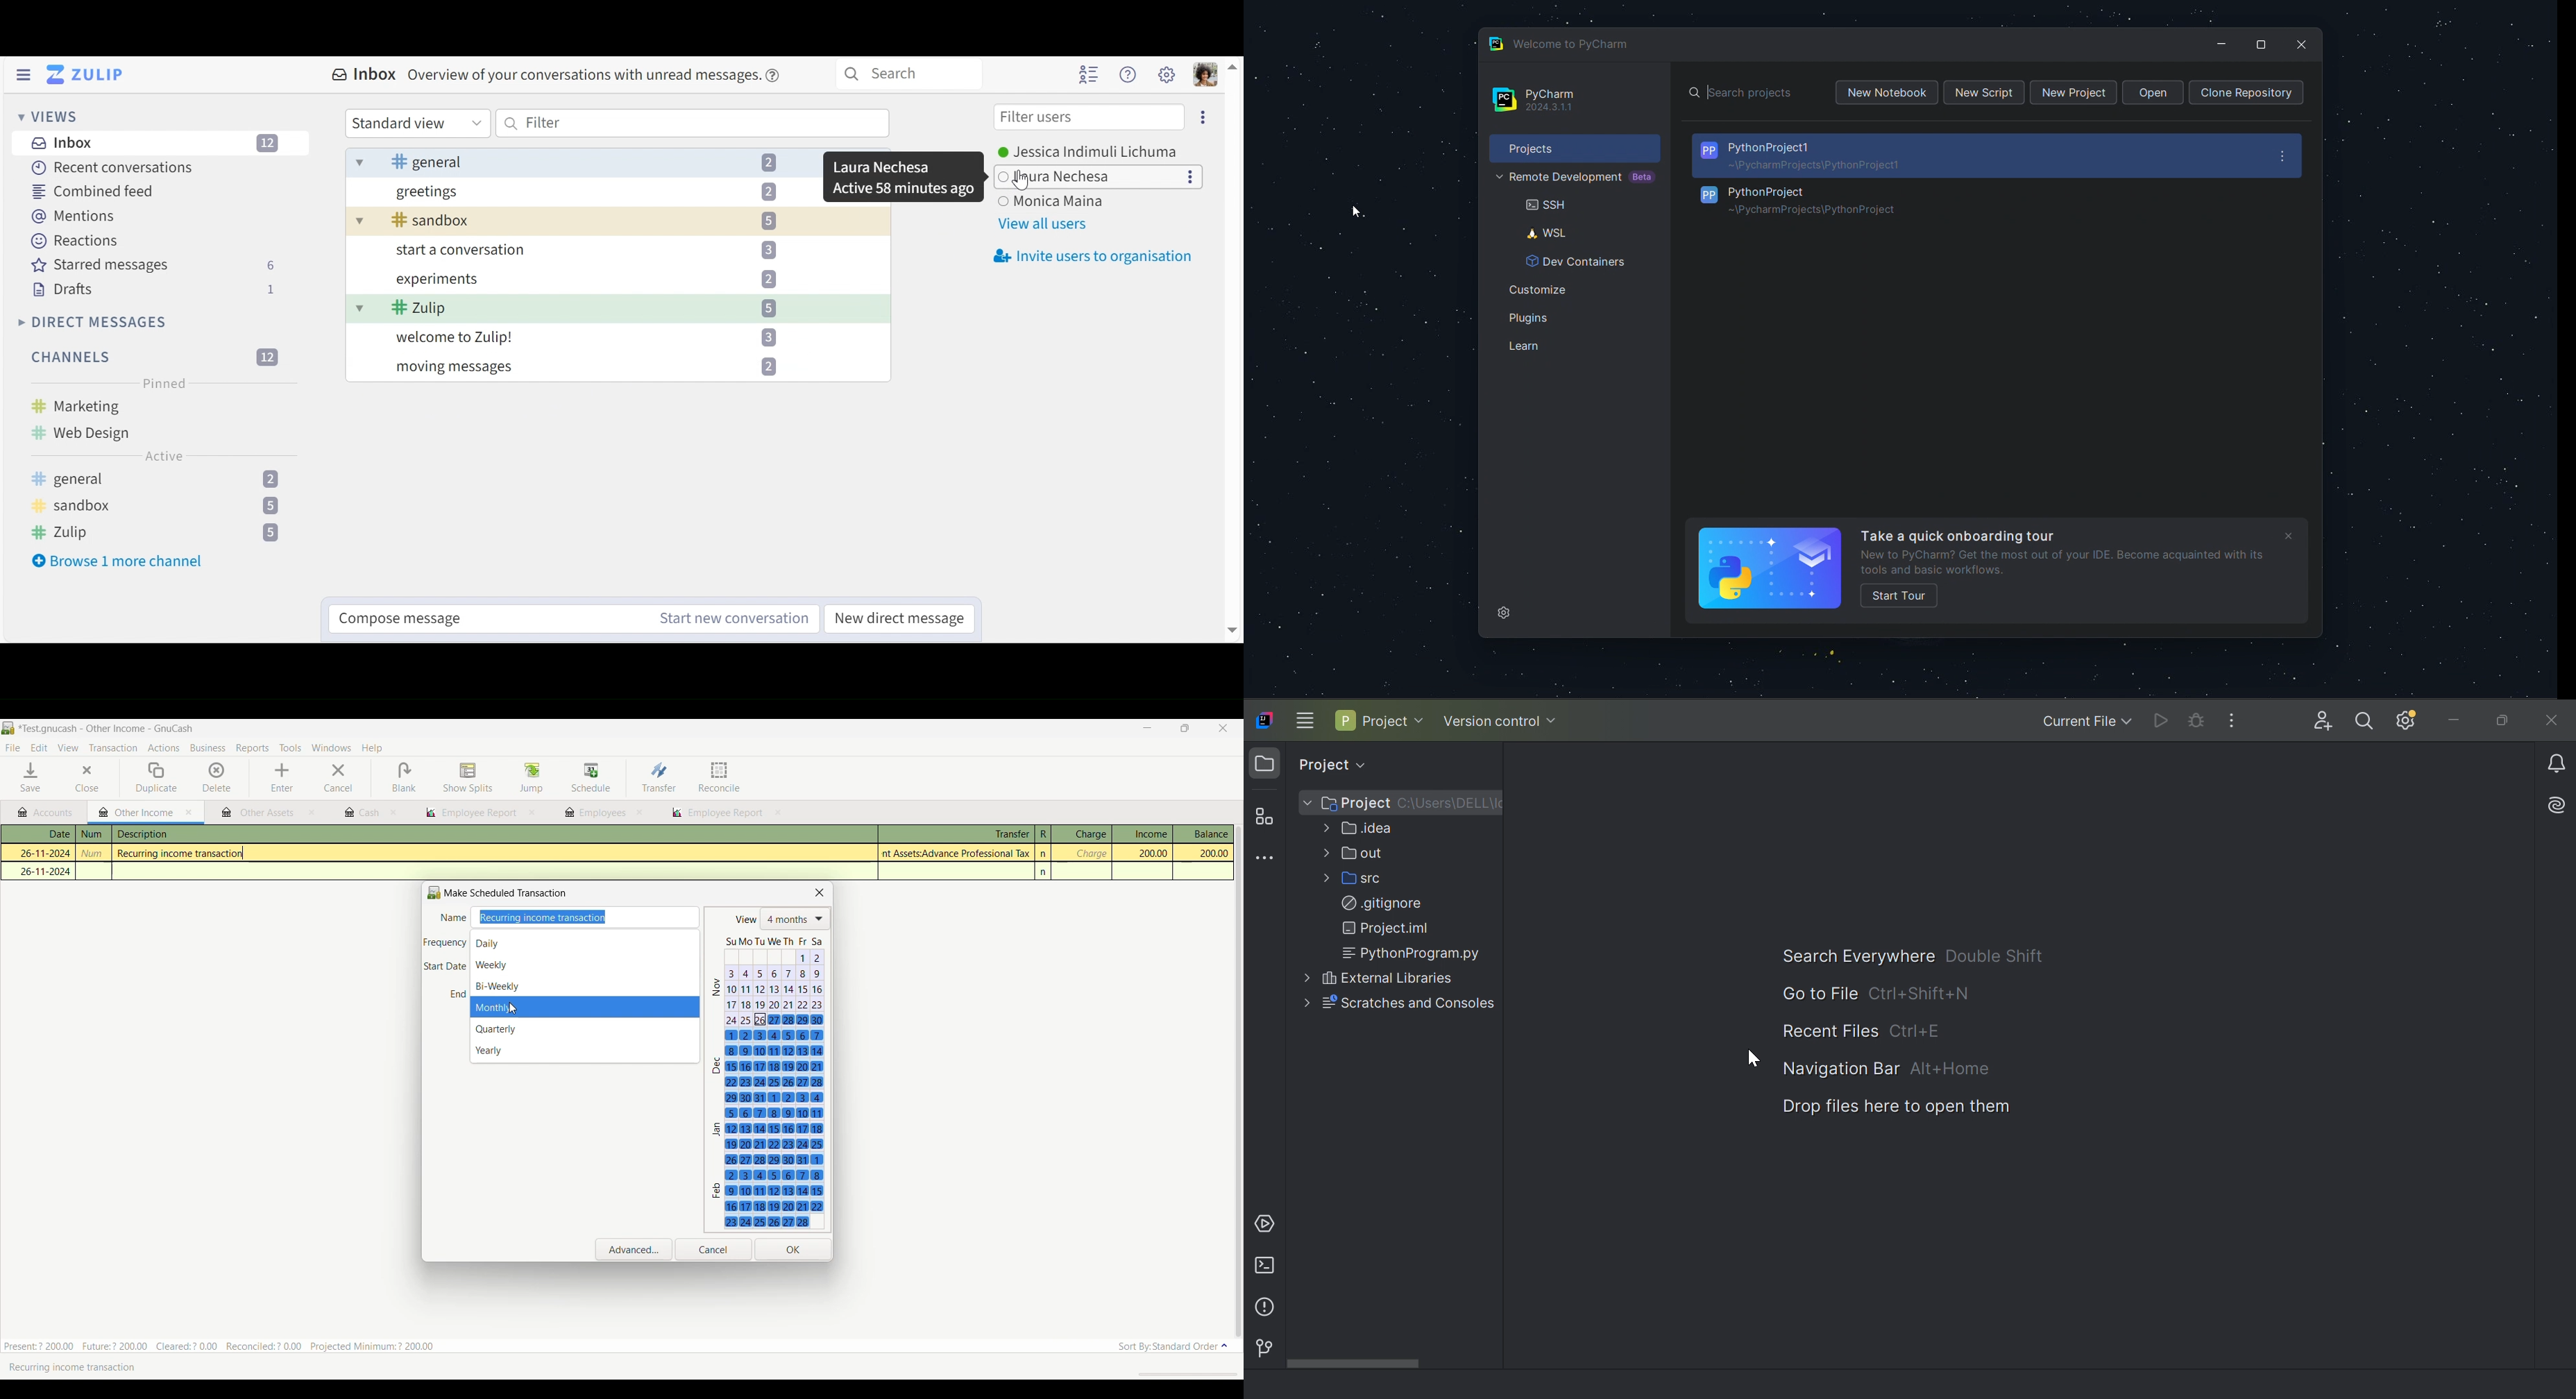  Describe the element at coordinates (161, 384) in the screenshot. I see `Pinned` at that location.